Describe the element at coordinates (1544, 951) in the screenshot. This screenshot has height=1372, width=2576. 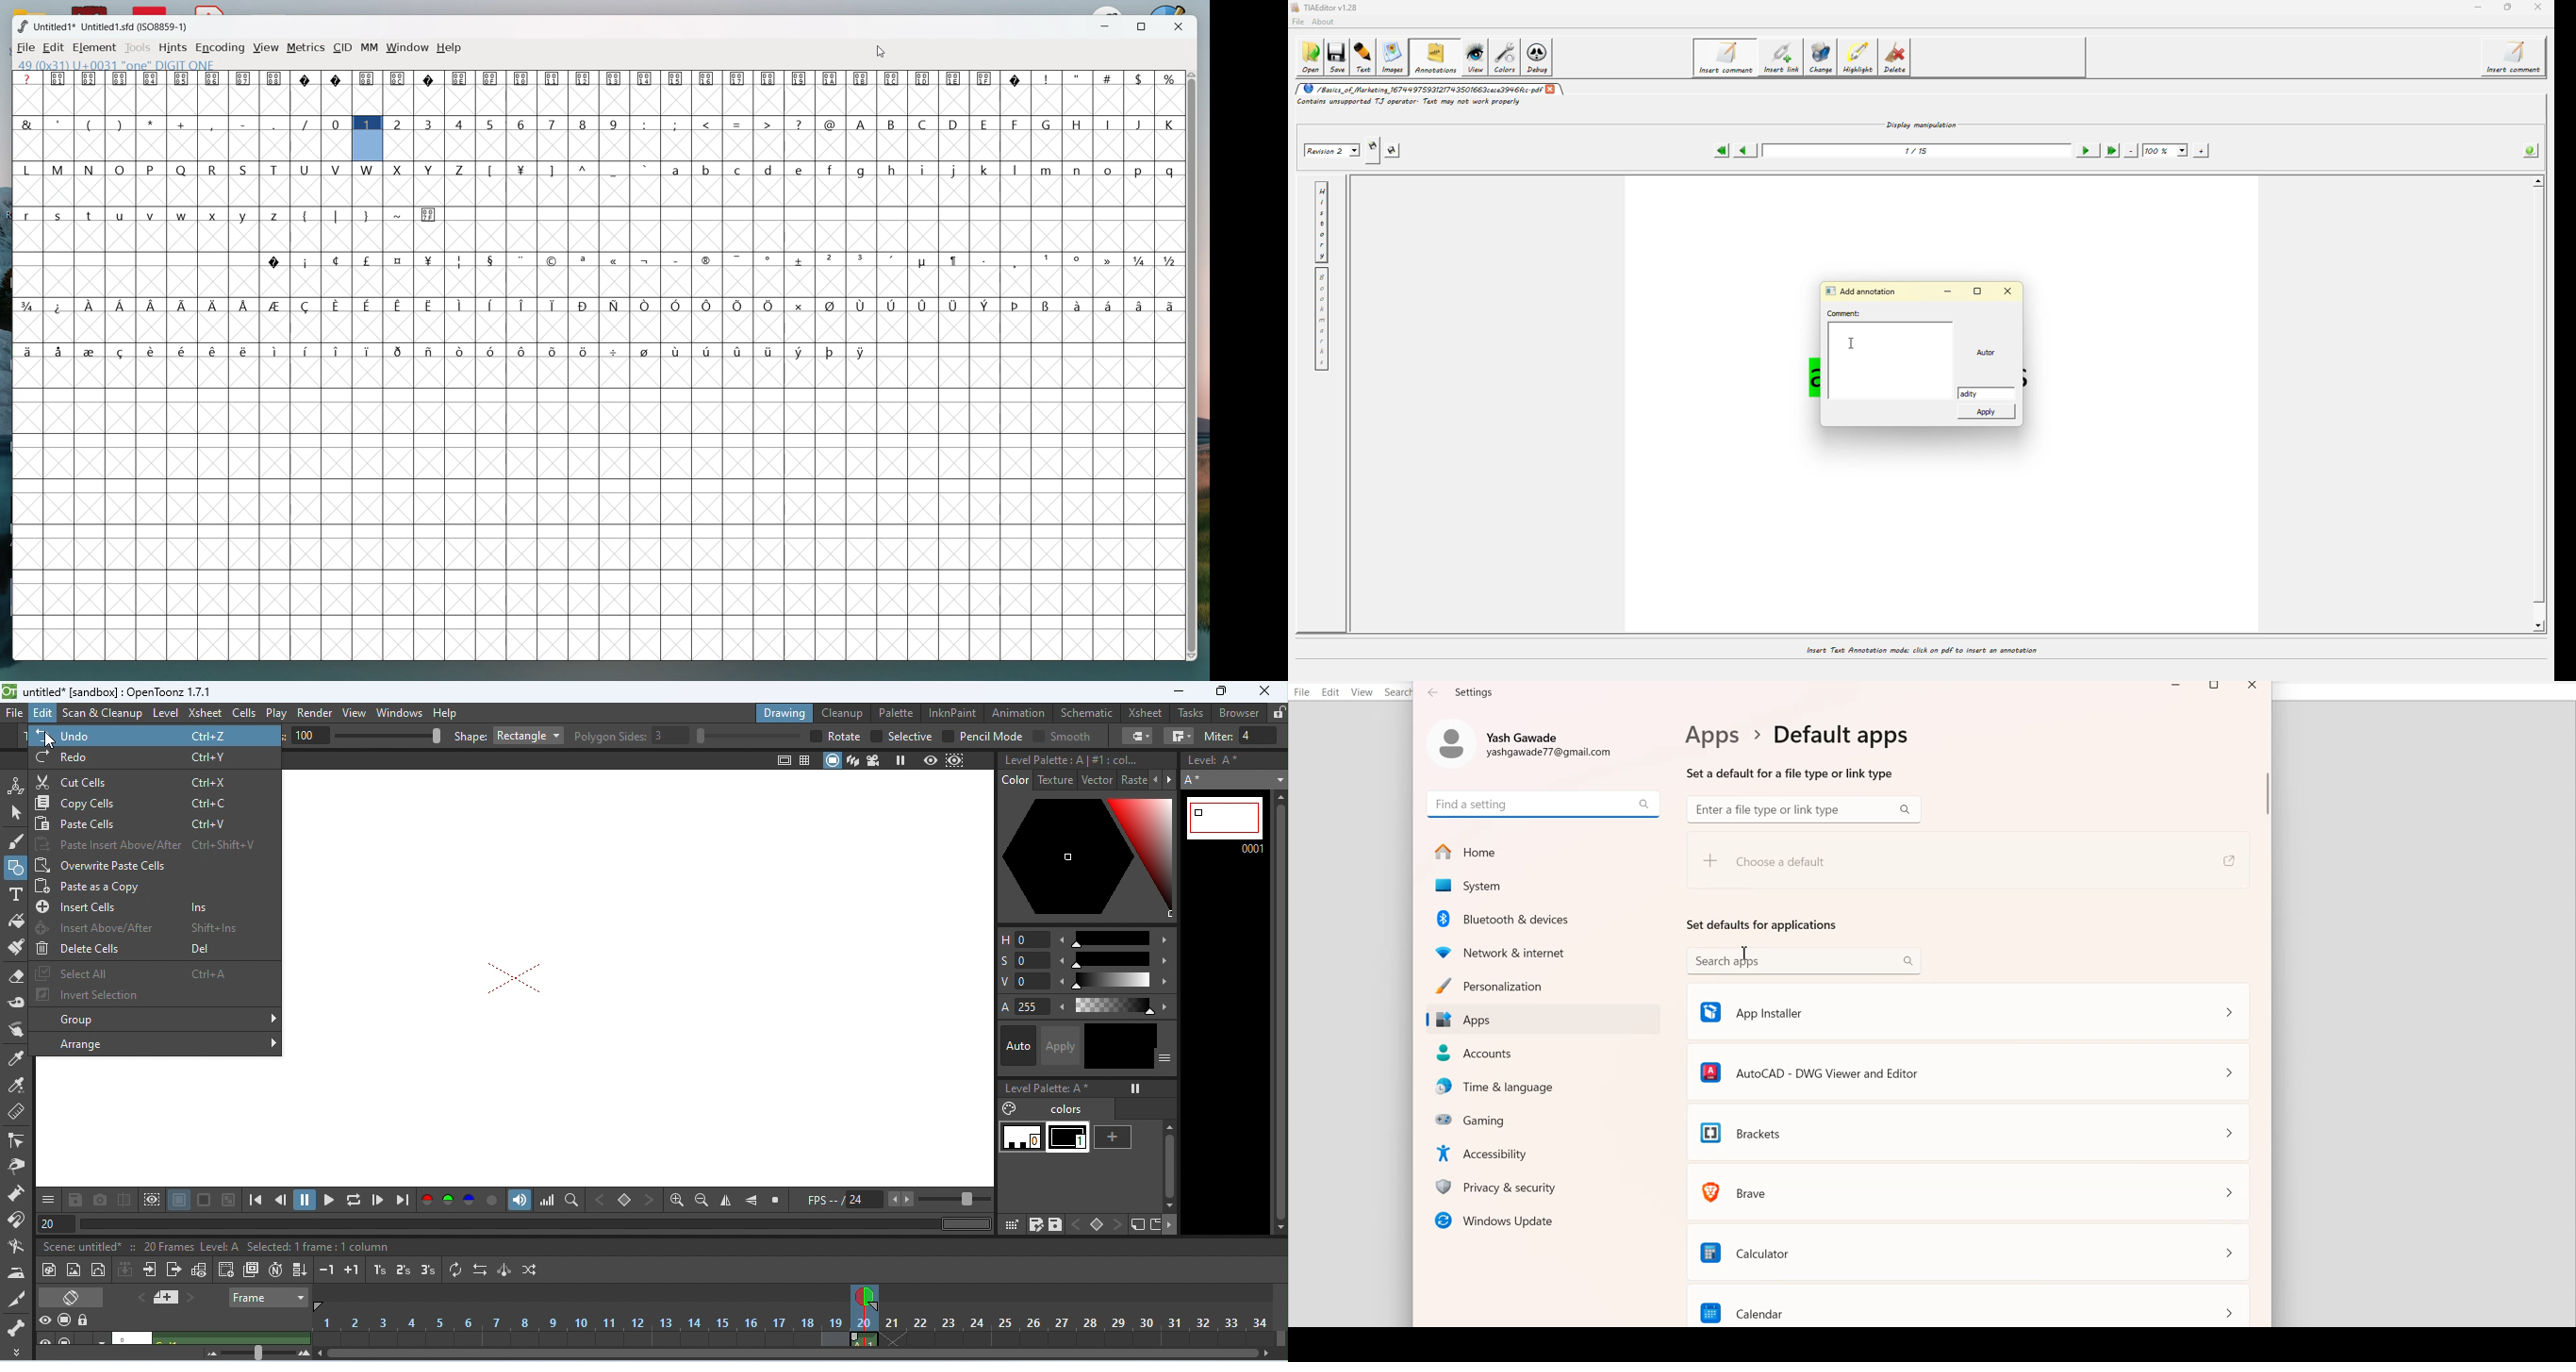
I see `Network & Internet` at that location.